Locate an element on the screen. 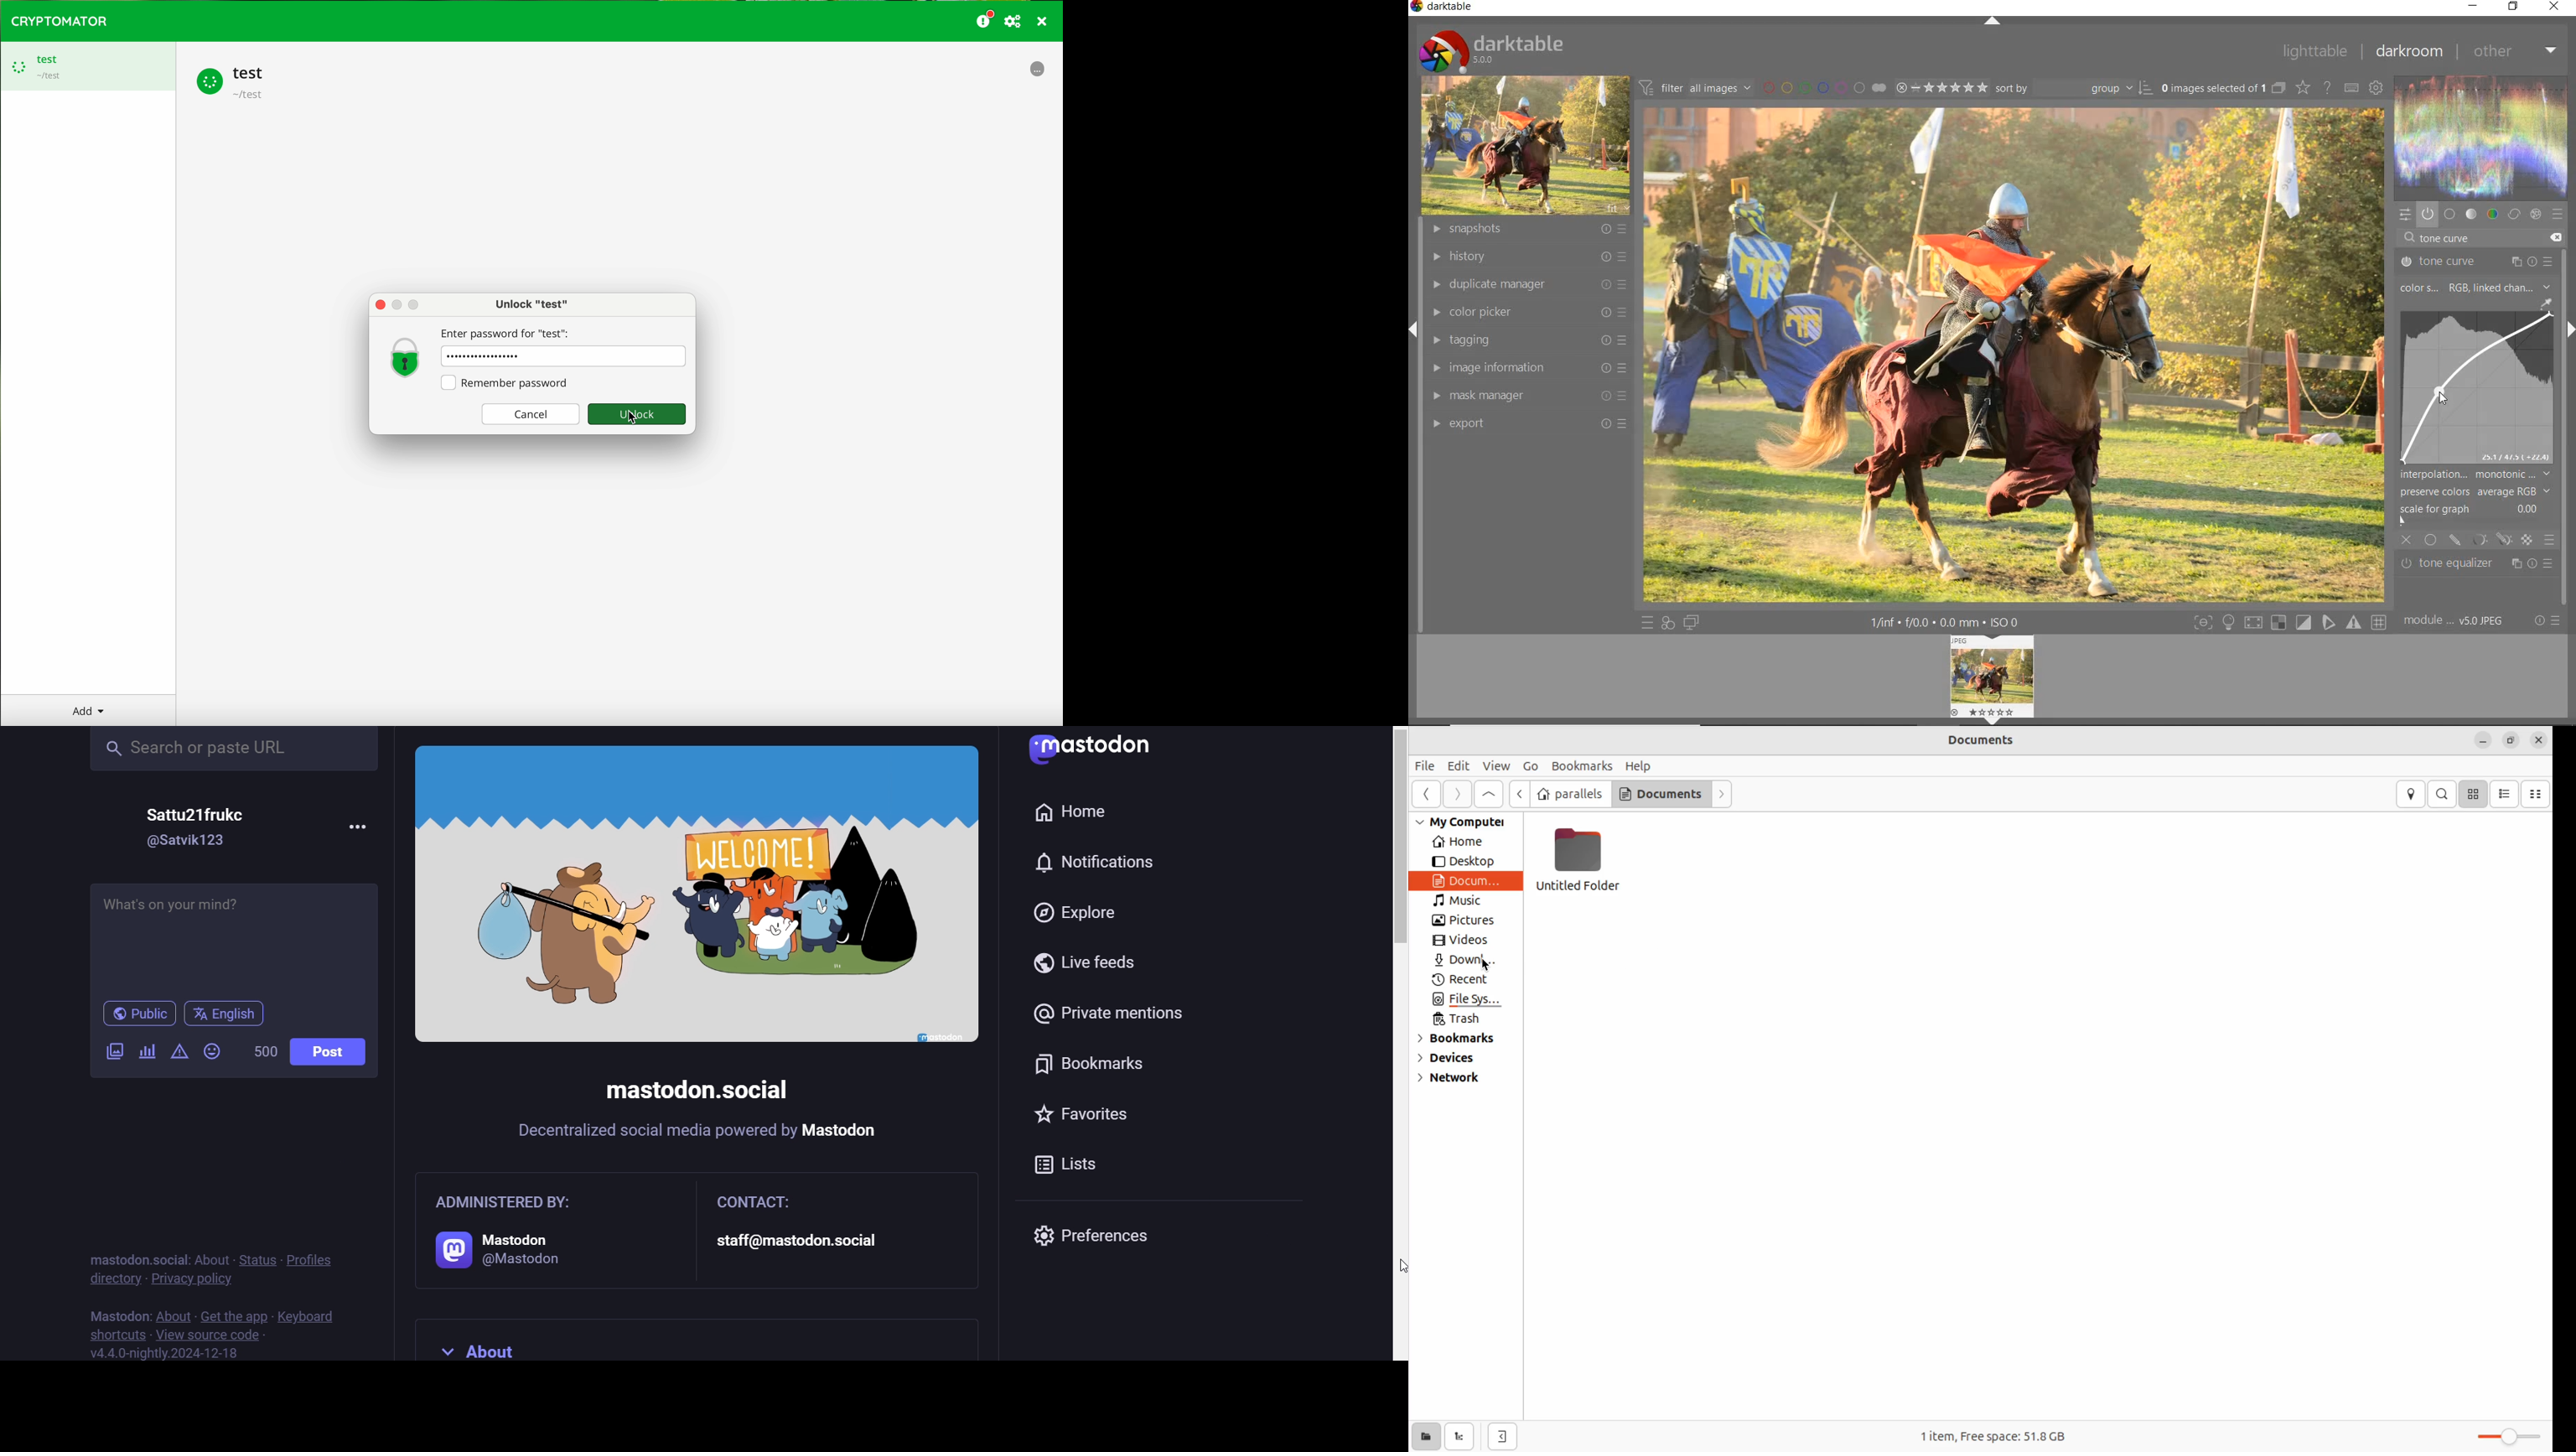 The width and height of the screenshot is (2576, 1456). interpolation is located at coordinates (2476, 474).